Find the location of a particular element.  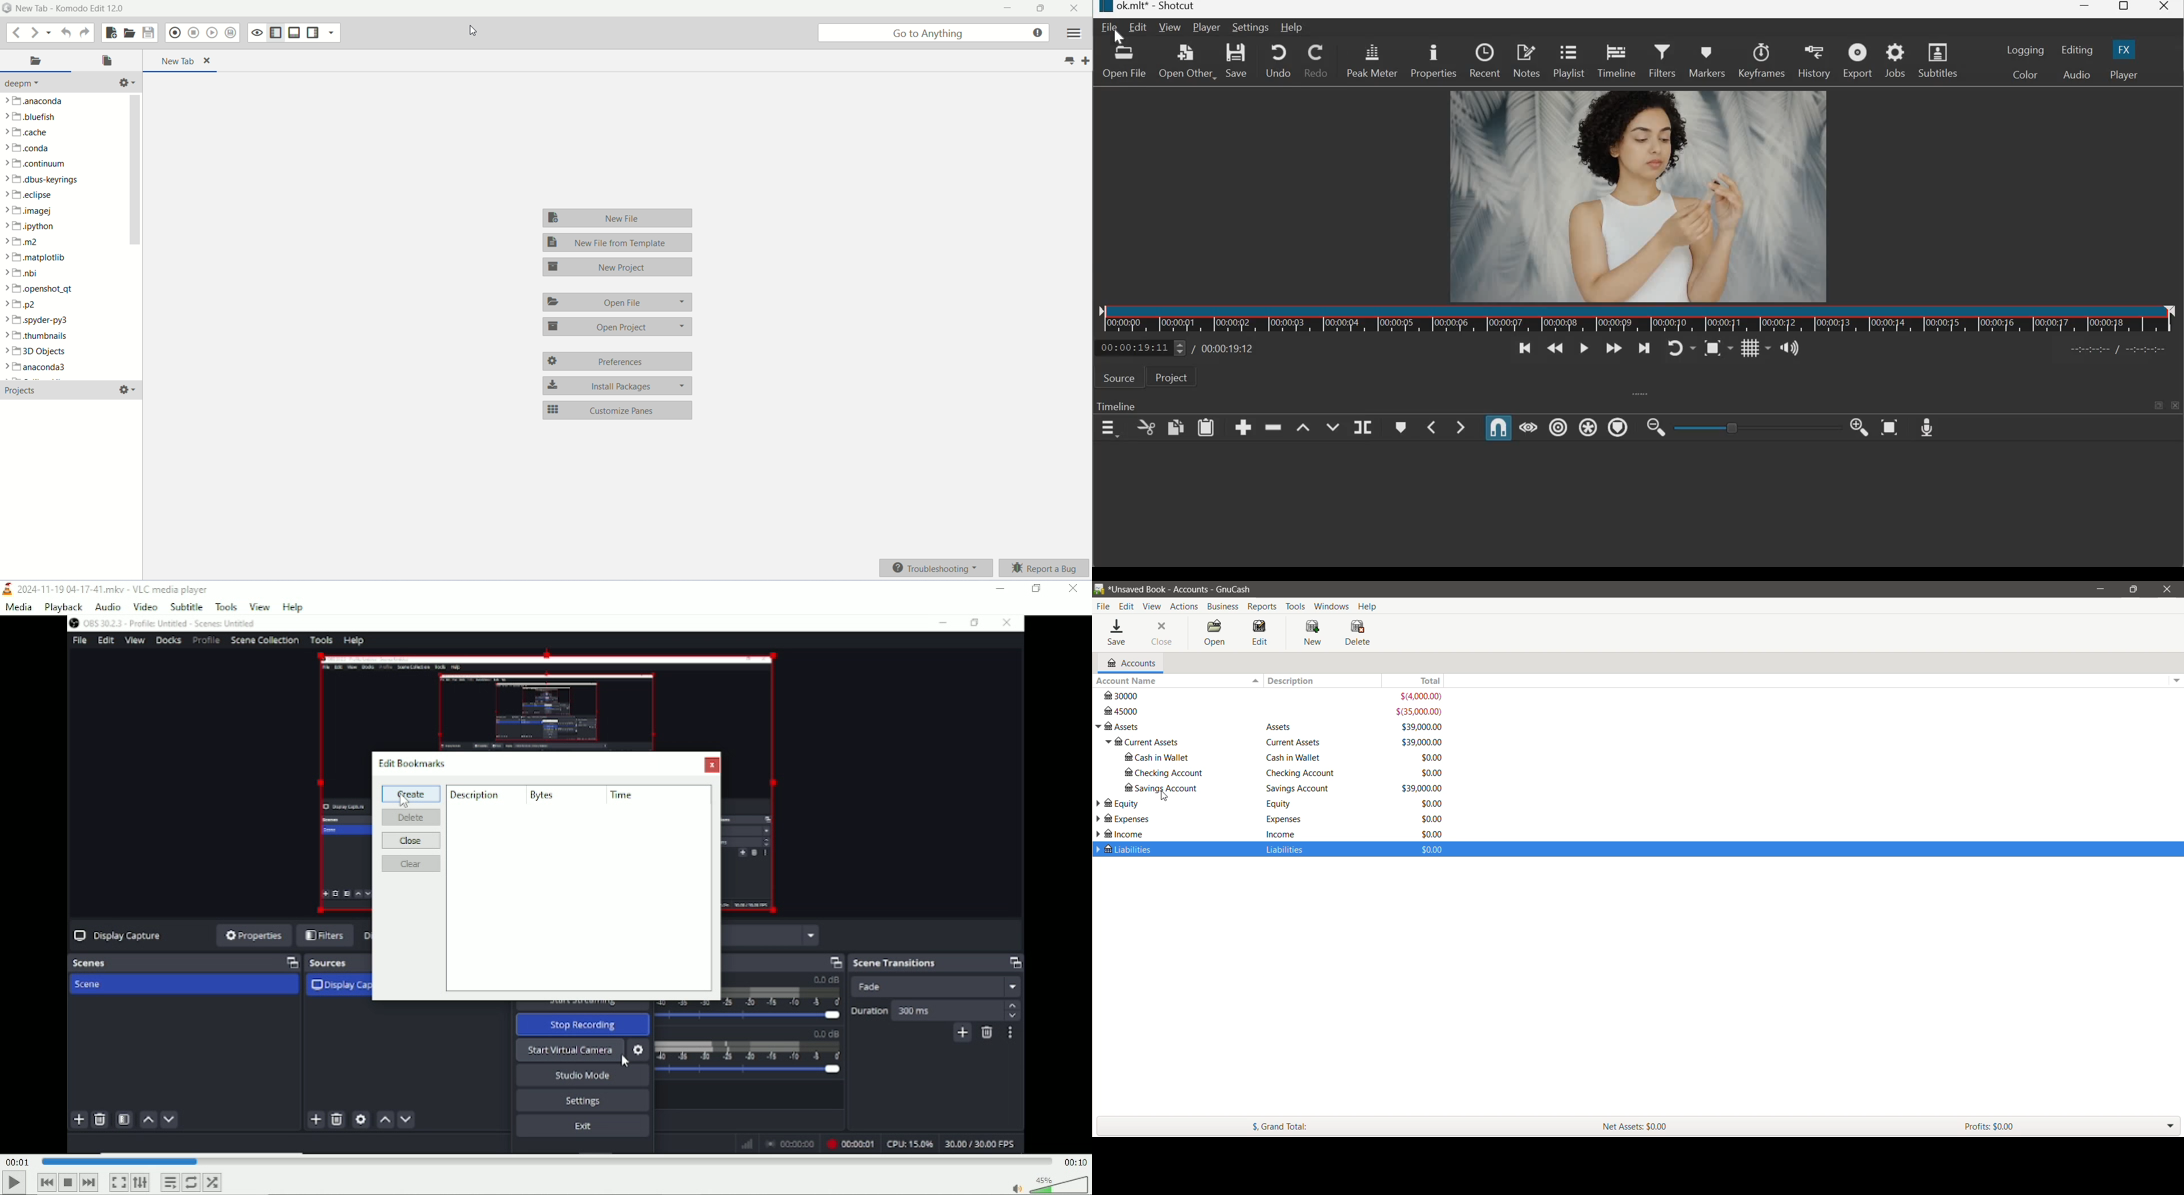

Scrub while dragging is located at coordinates (1529, 427).